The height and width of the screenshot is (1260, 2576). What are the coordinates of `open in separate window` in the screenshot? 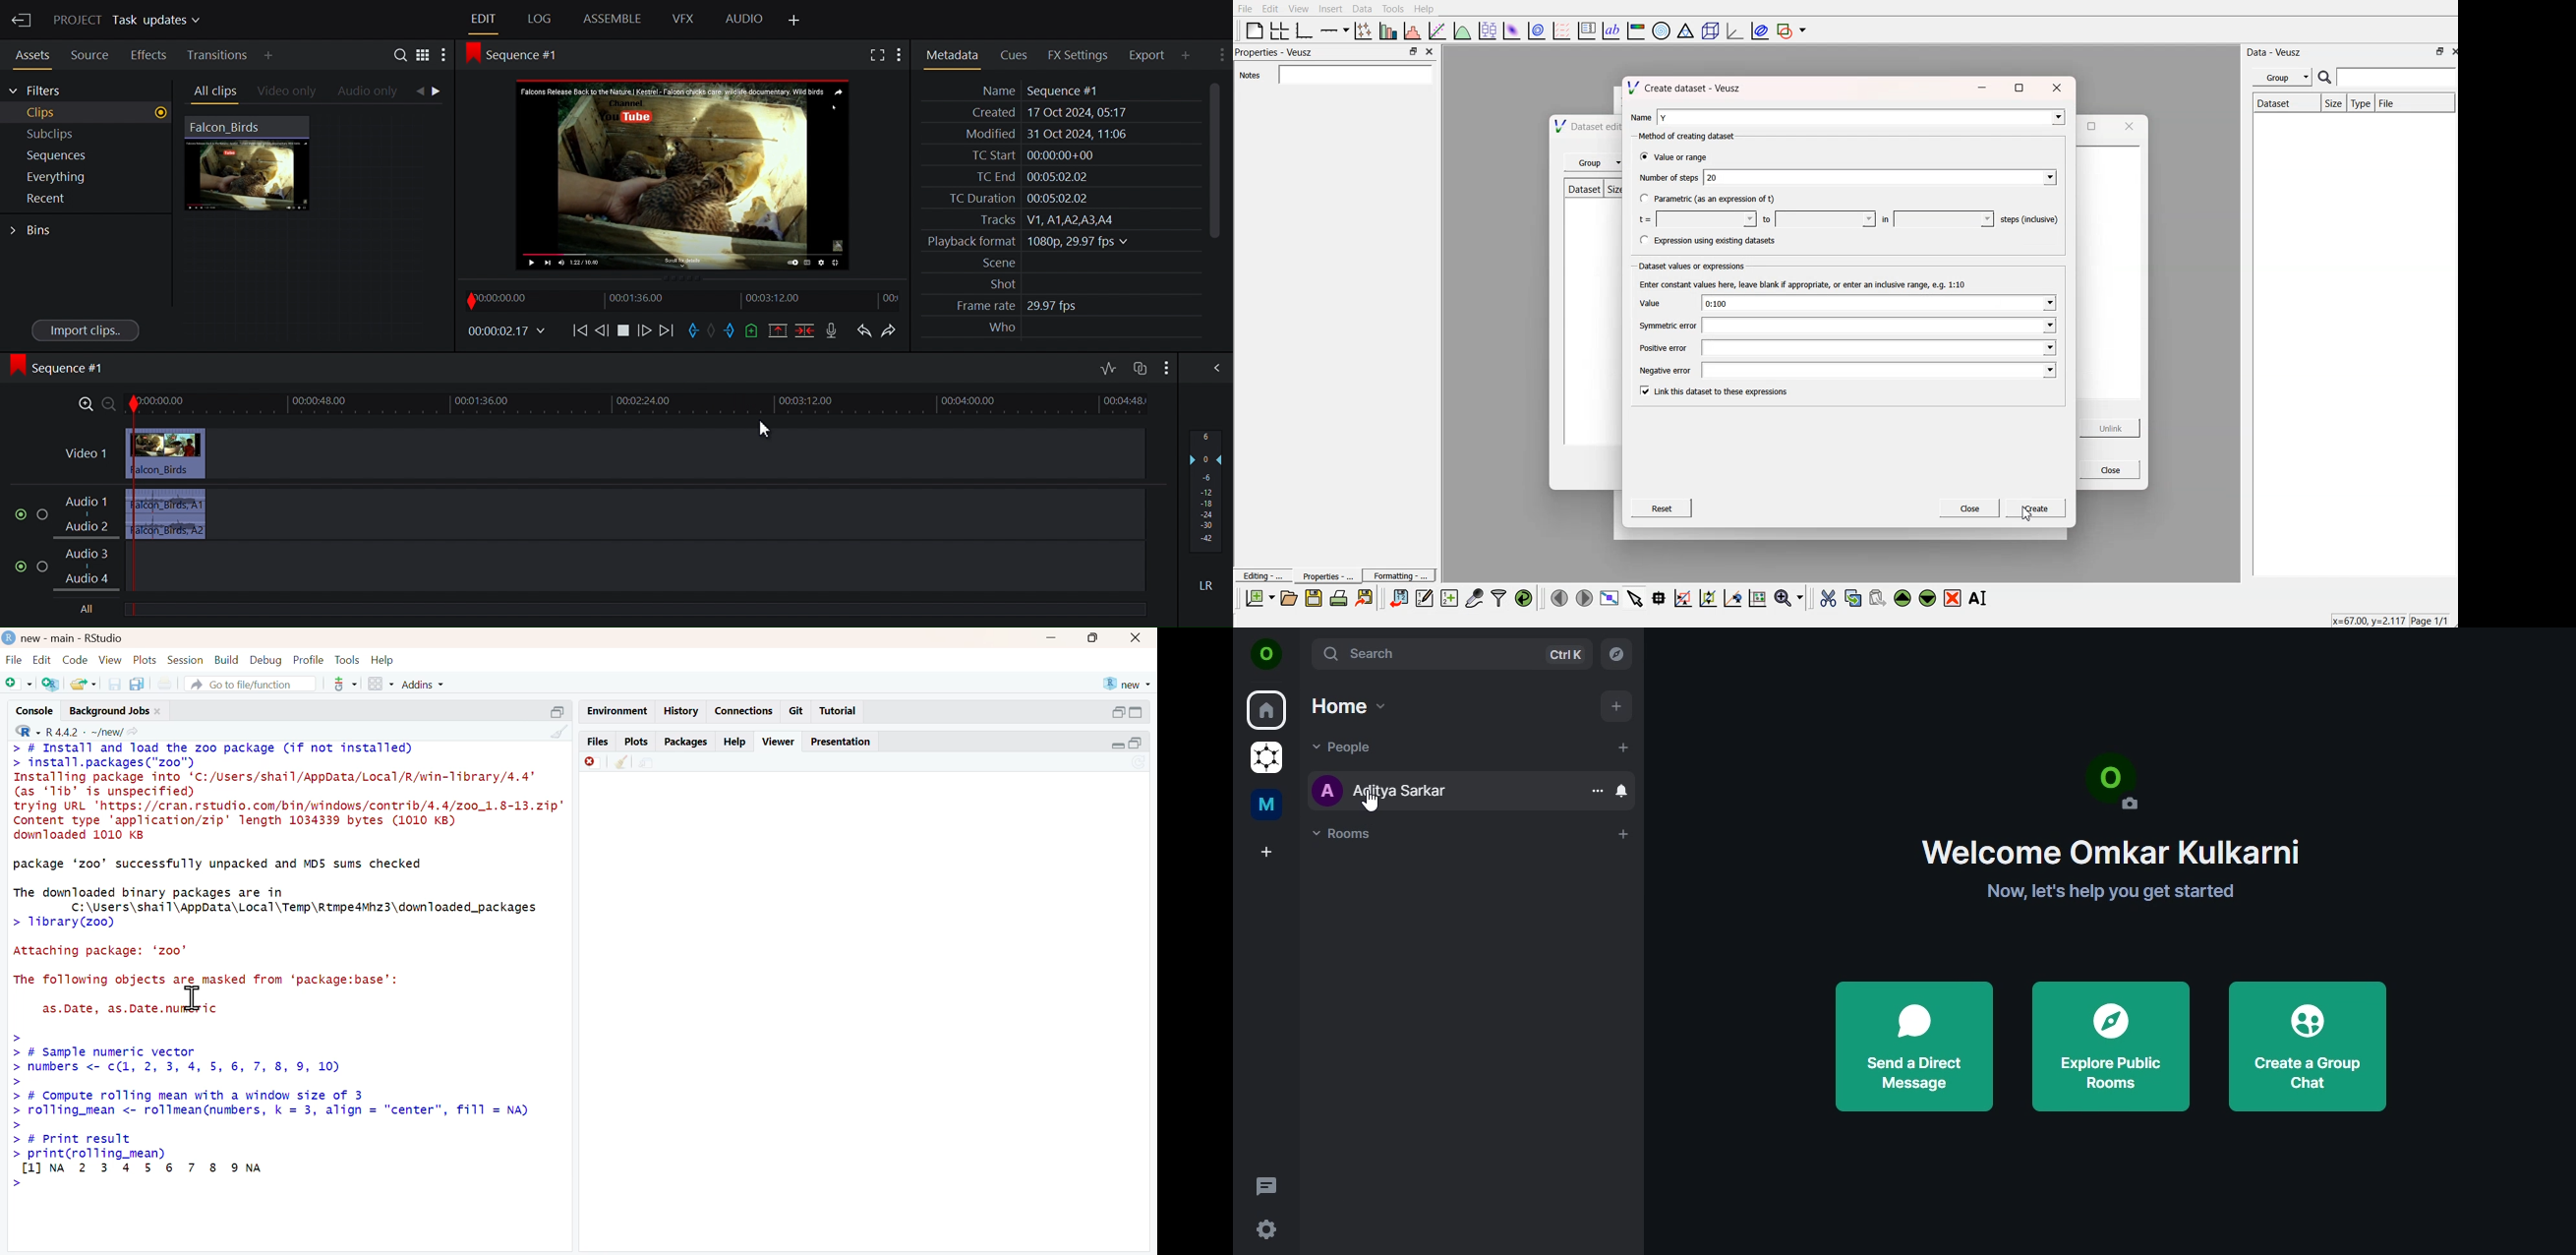 It's located at (1119, 712).